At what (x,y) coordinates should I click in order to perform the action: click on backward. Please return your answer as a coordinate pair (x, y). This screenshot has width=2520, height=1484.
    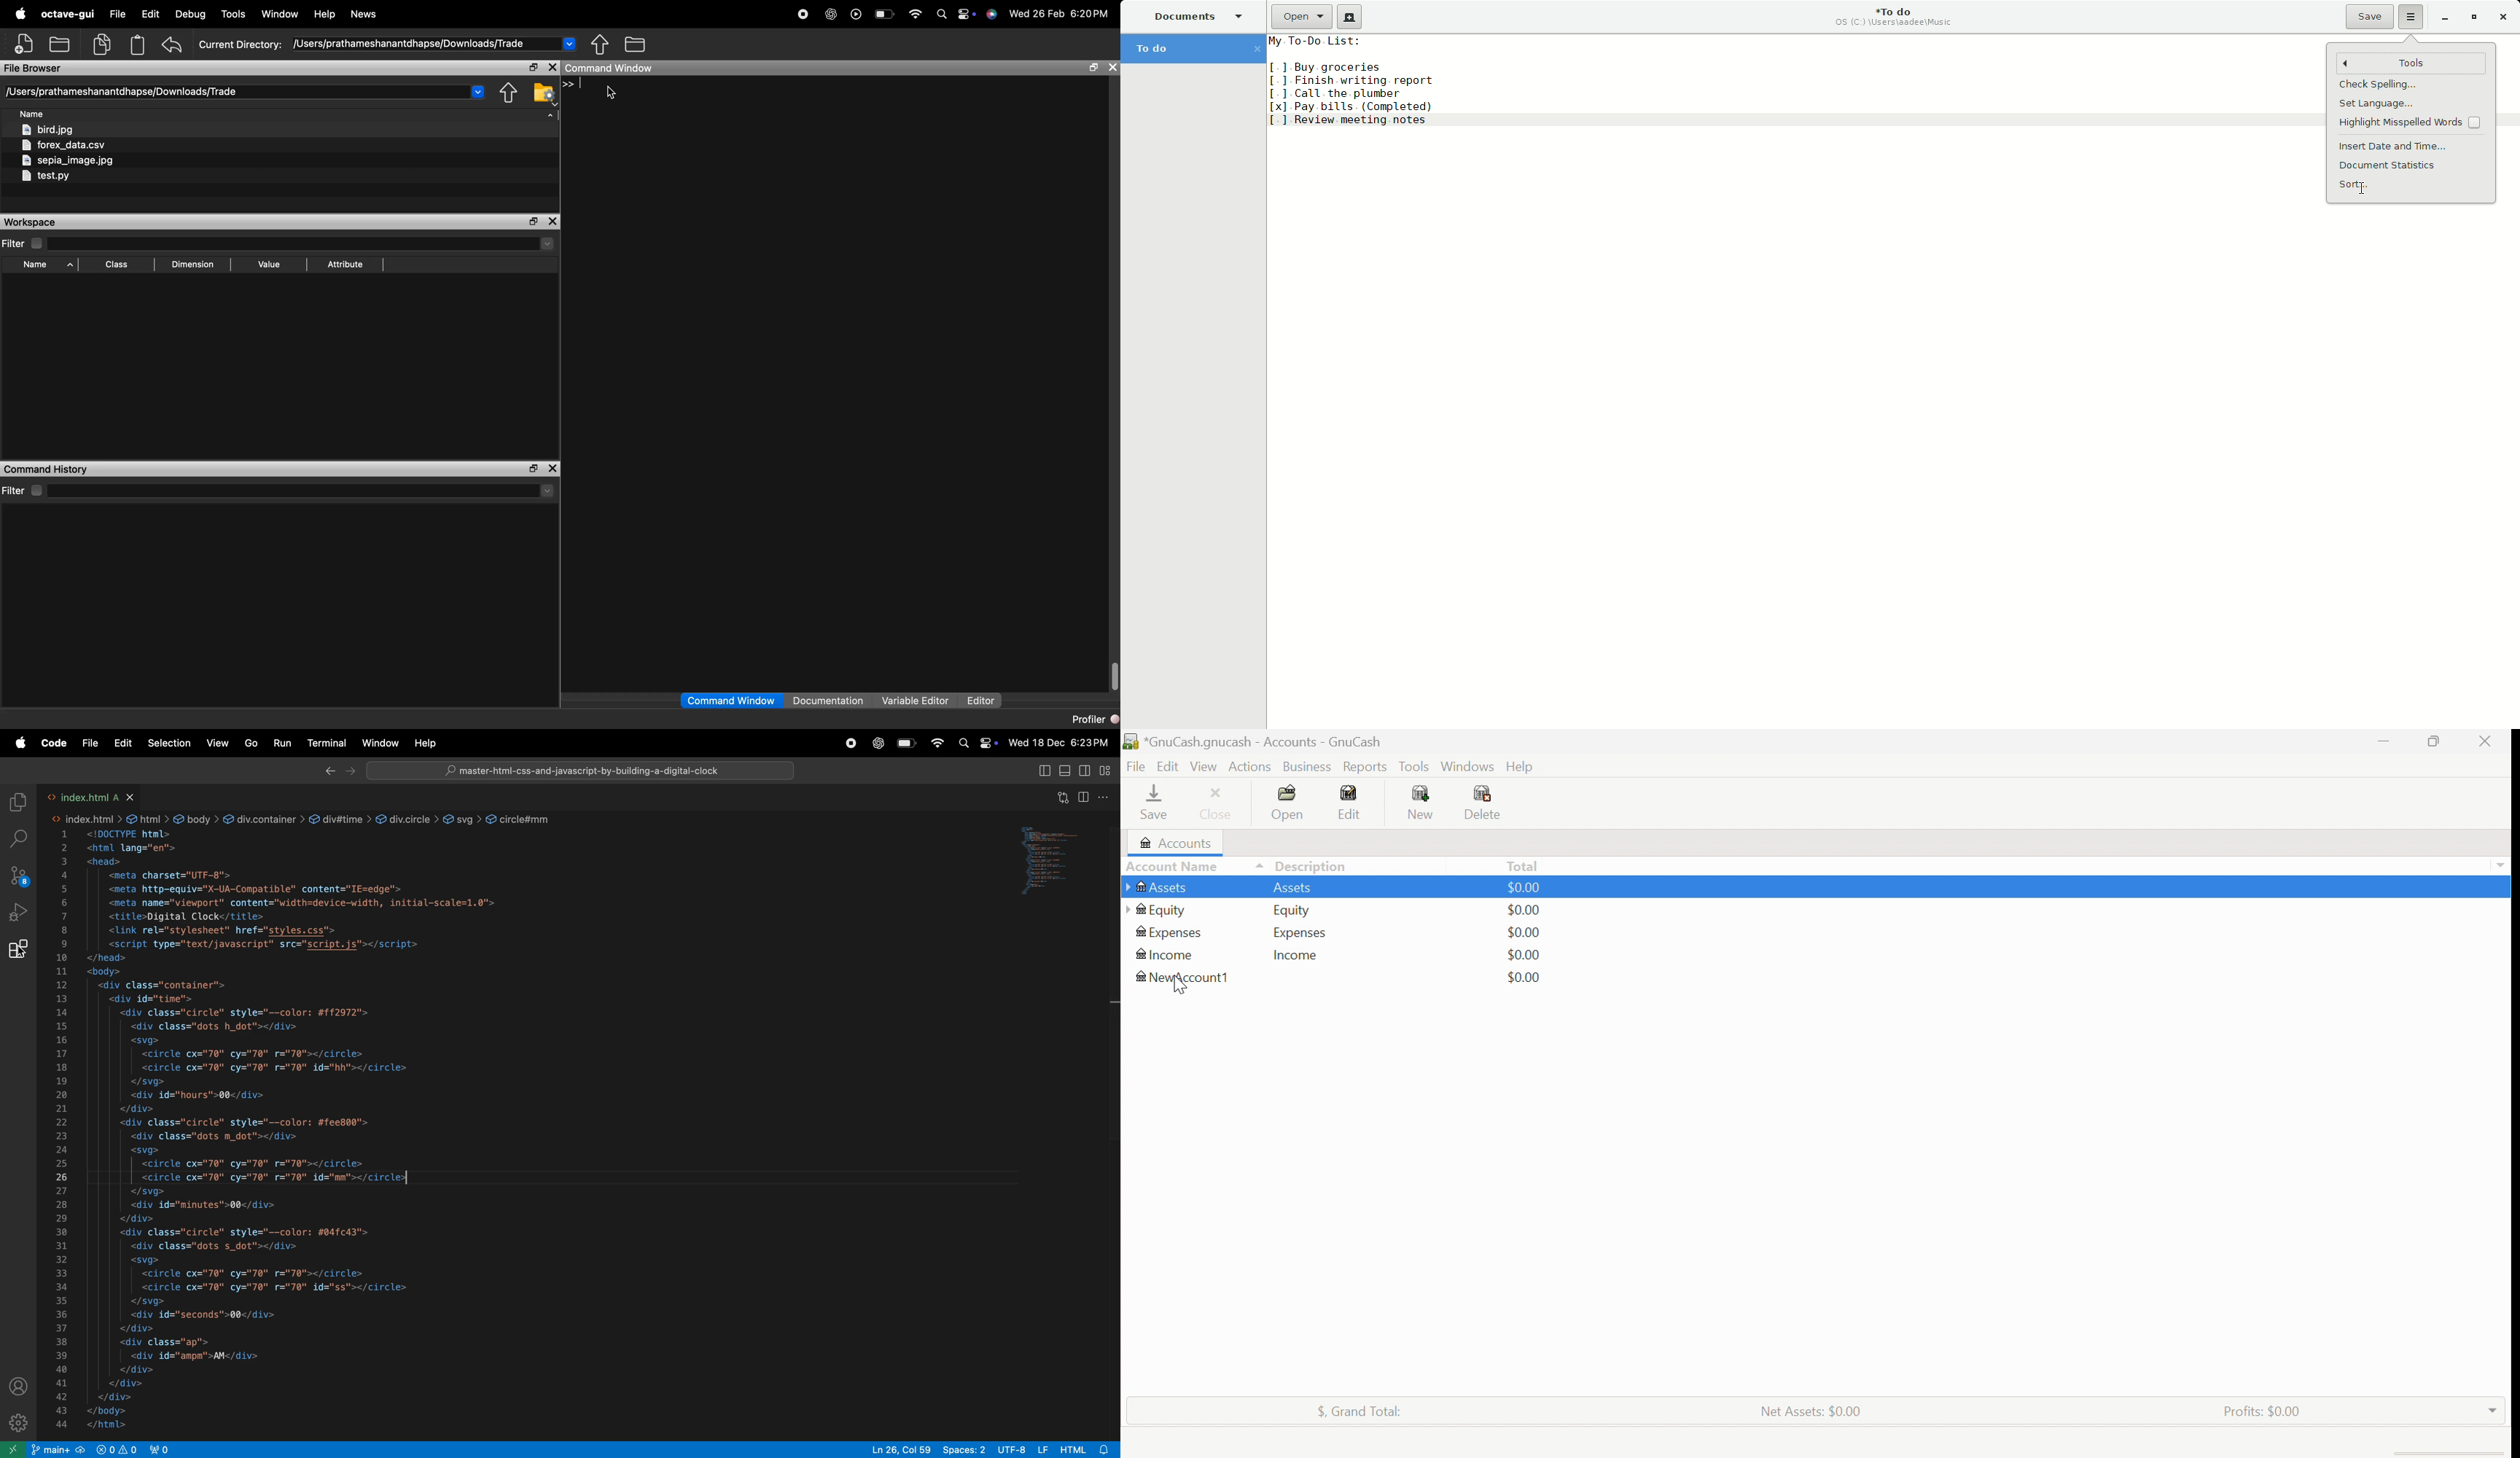
    Looking at the image, I should click on (325, 771).